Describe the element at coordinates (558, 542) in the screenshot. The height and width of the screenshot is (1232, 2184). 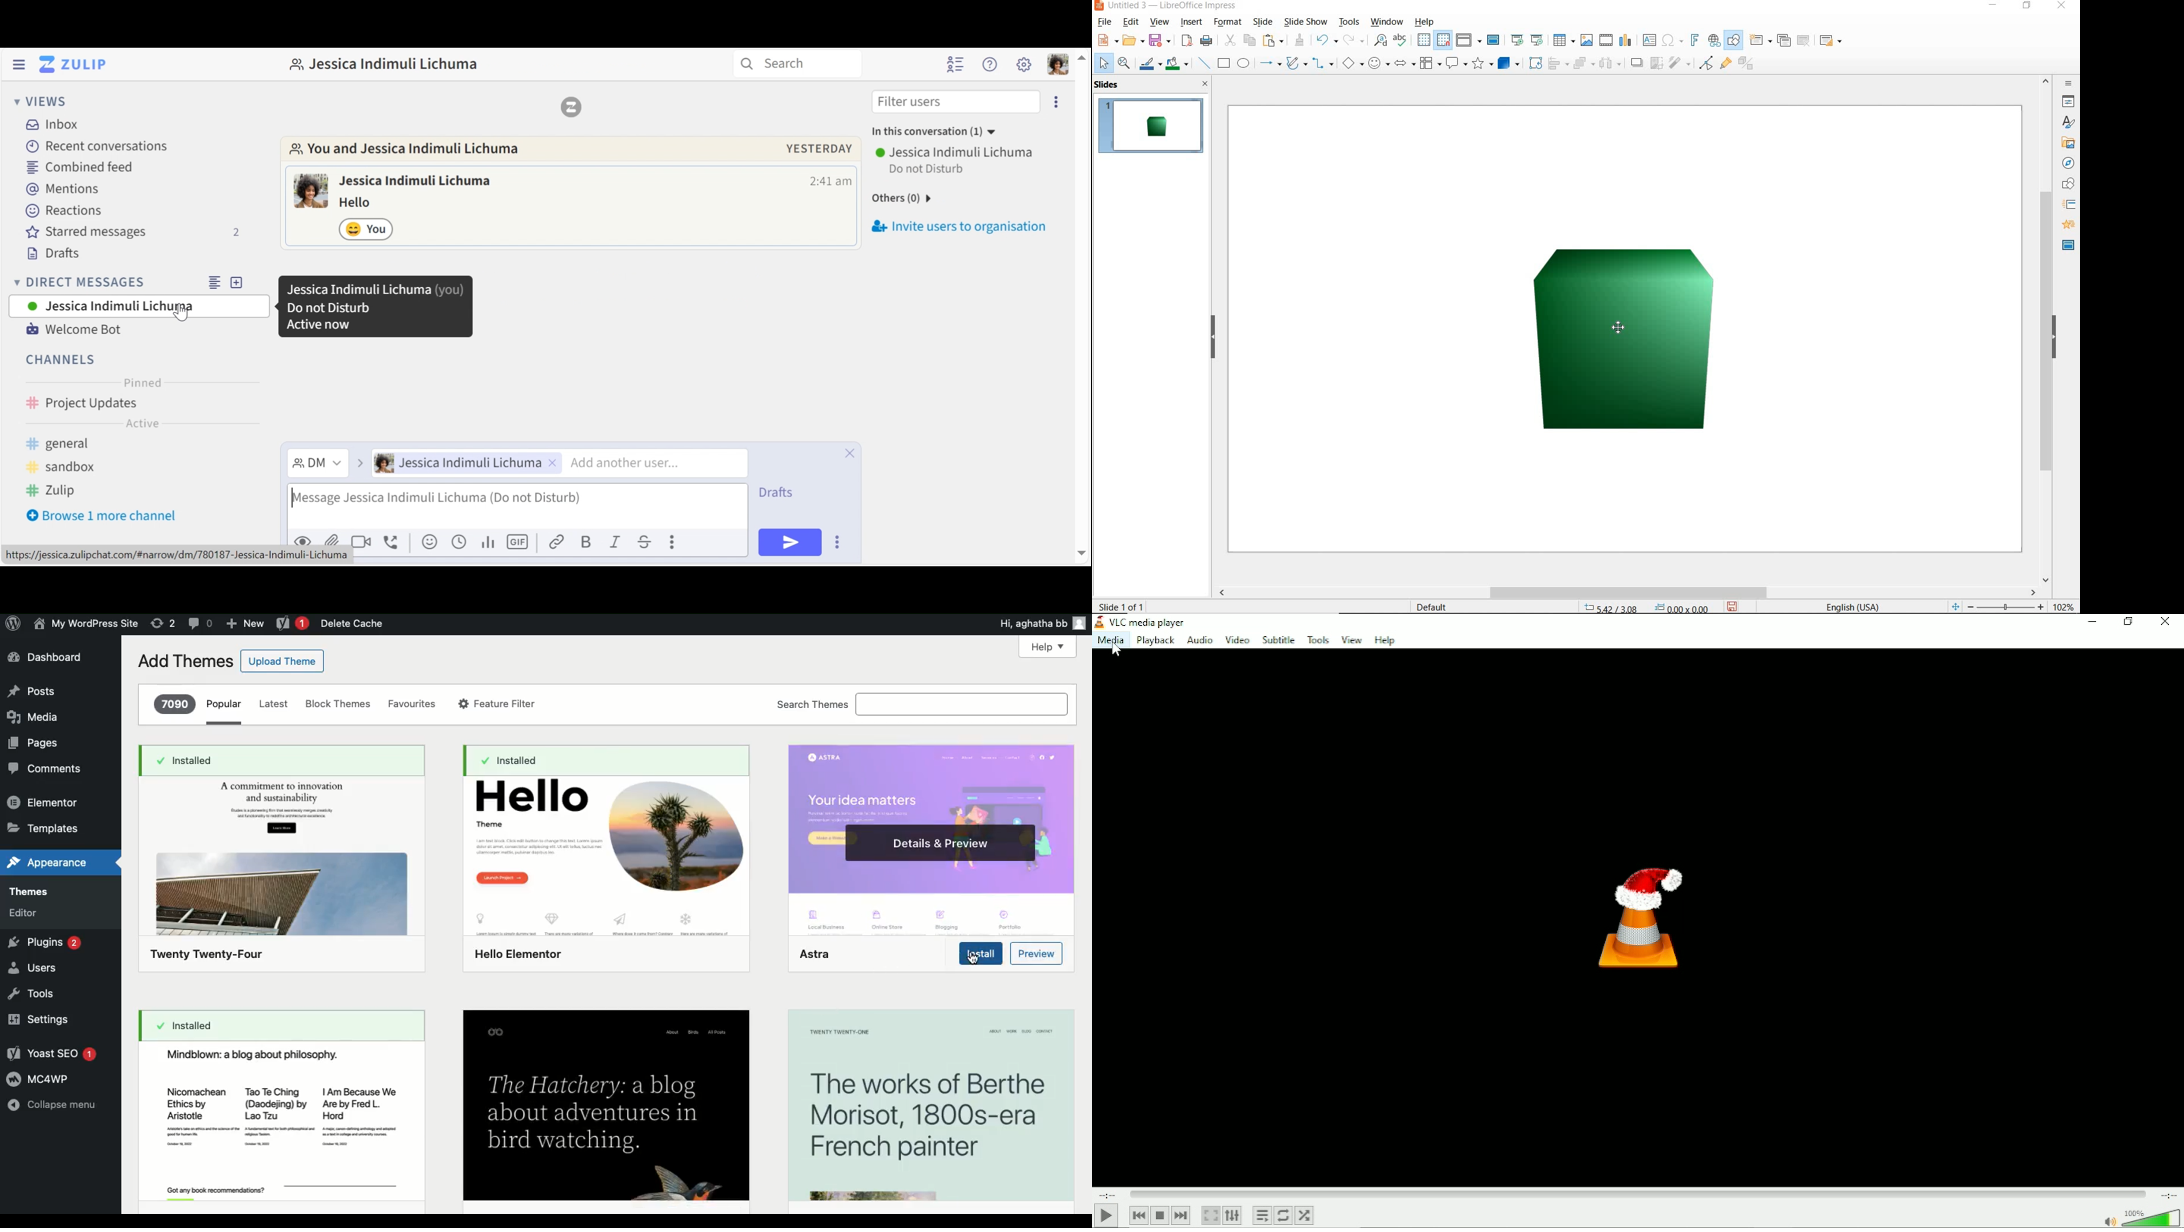
I see `link` at that location.